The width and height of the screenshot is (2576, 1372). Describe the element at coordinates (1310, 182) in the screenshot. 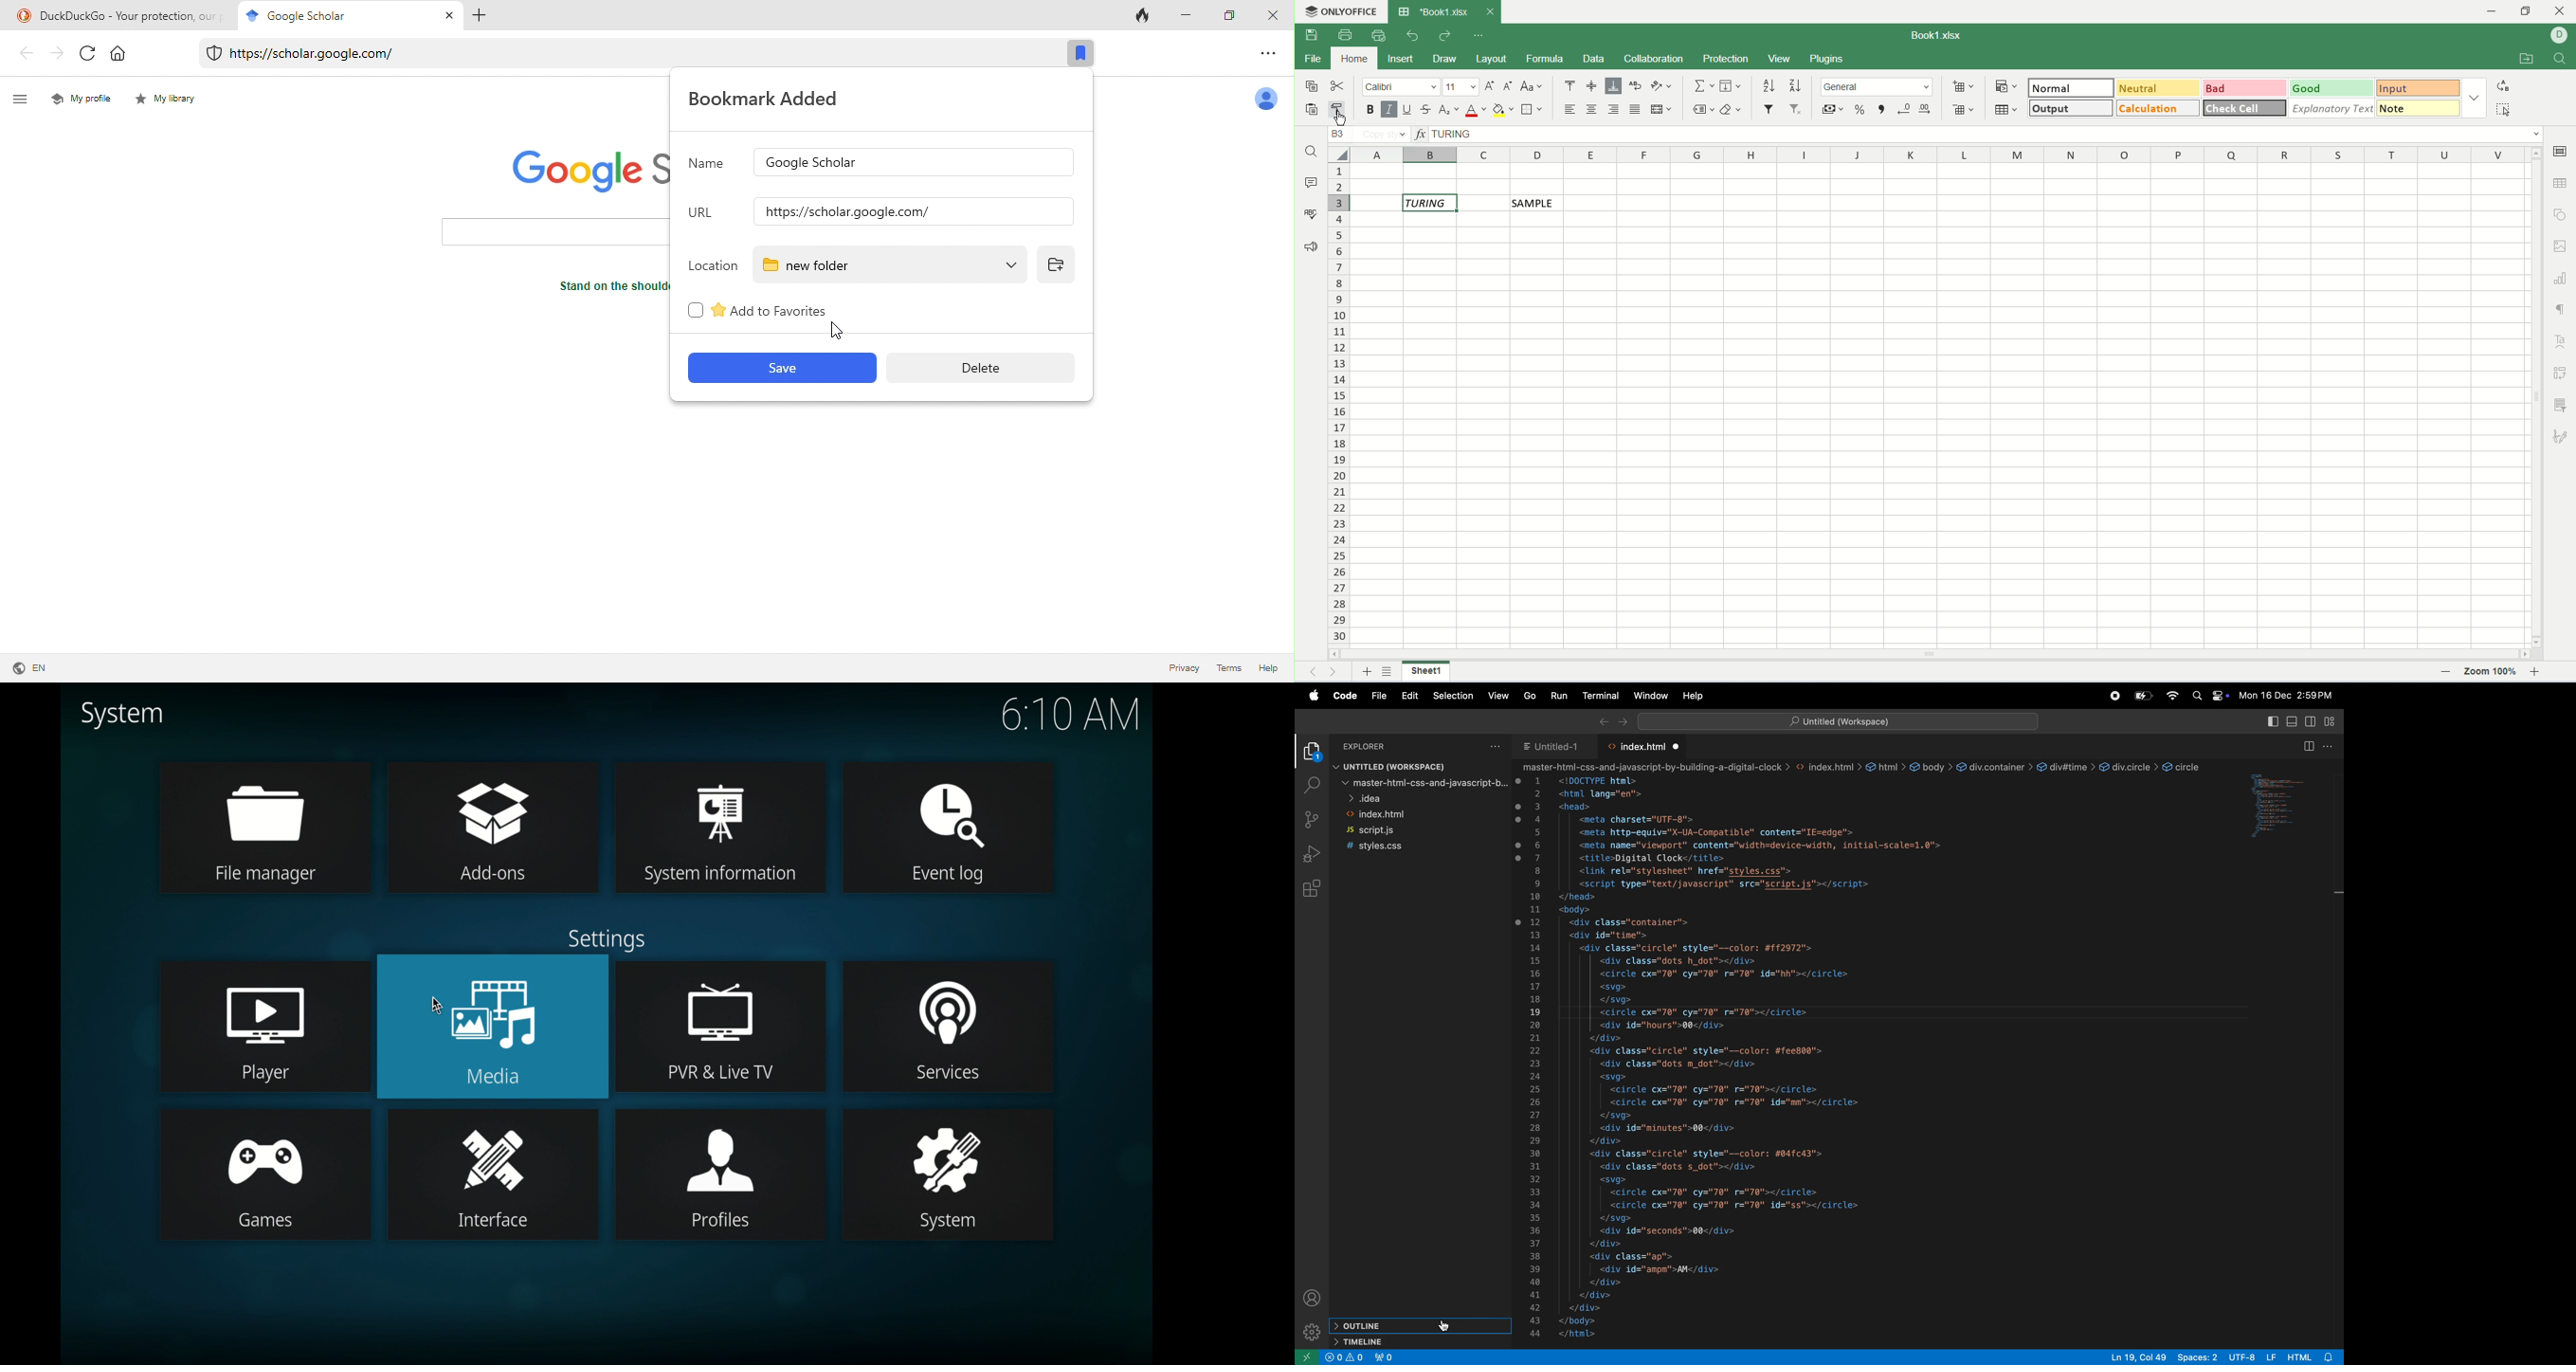

I see `comment` at that location.